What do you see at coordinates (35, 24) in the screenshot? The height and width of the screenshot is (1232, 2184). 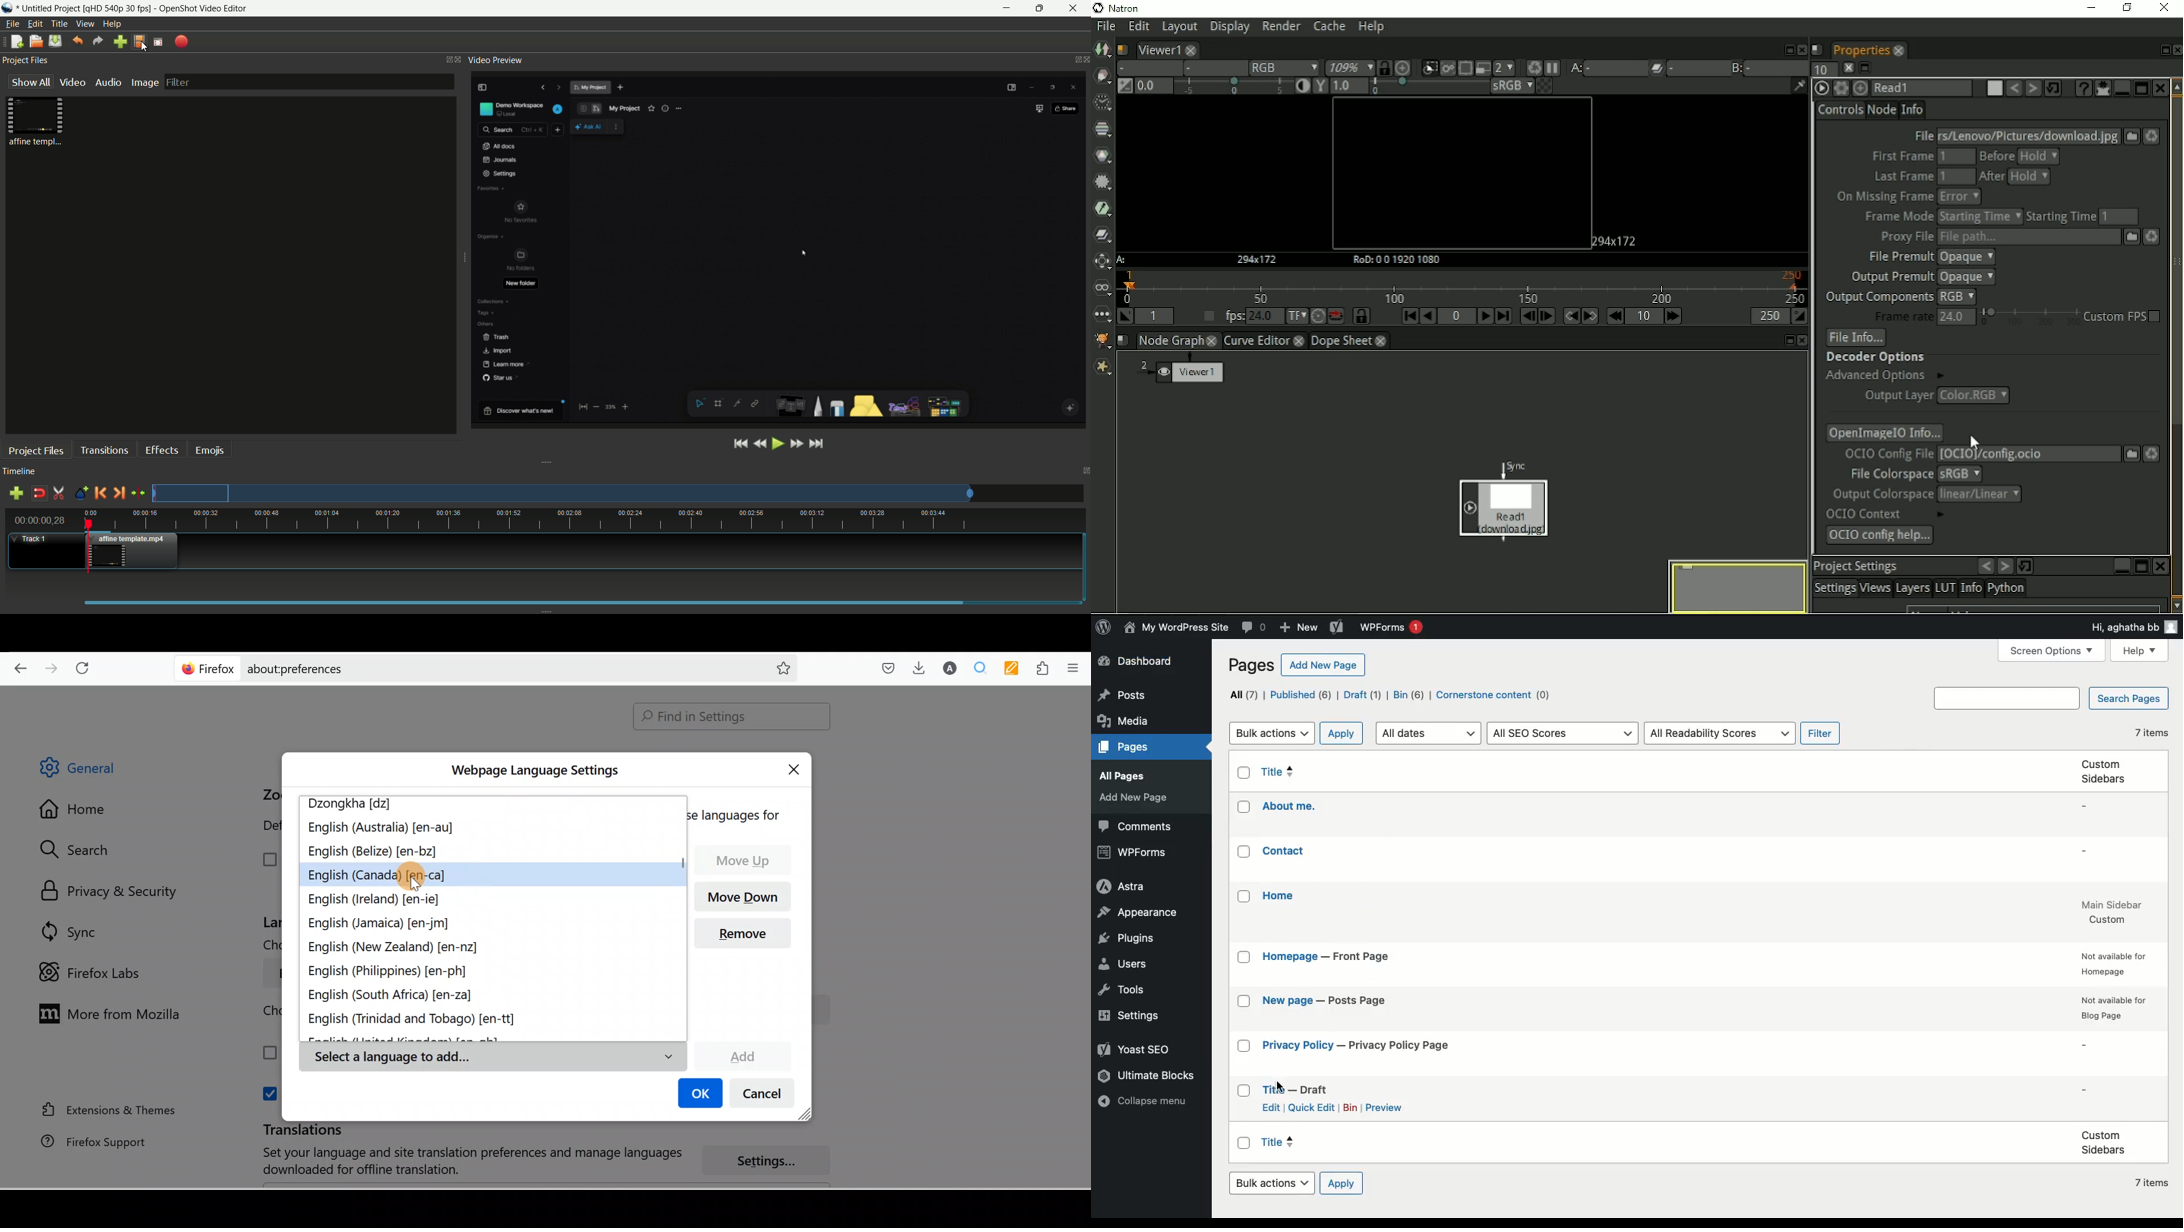 I see `edit menu` at bounding box center [35, 24].